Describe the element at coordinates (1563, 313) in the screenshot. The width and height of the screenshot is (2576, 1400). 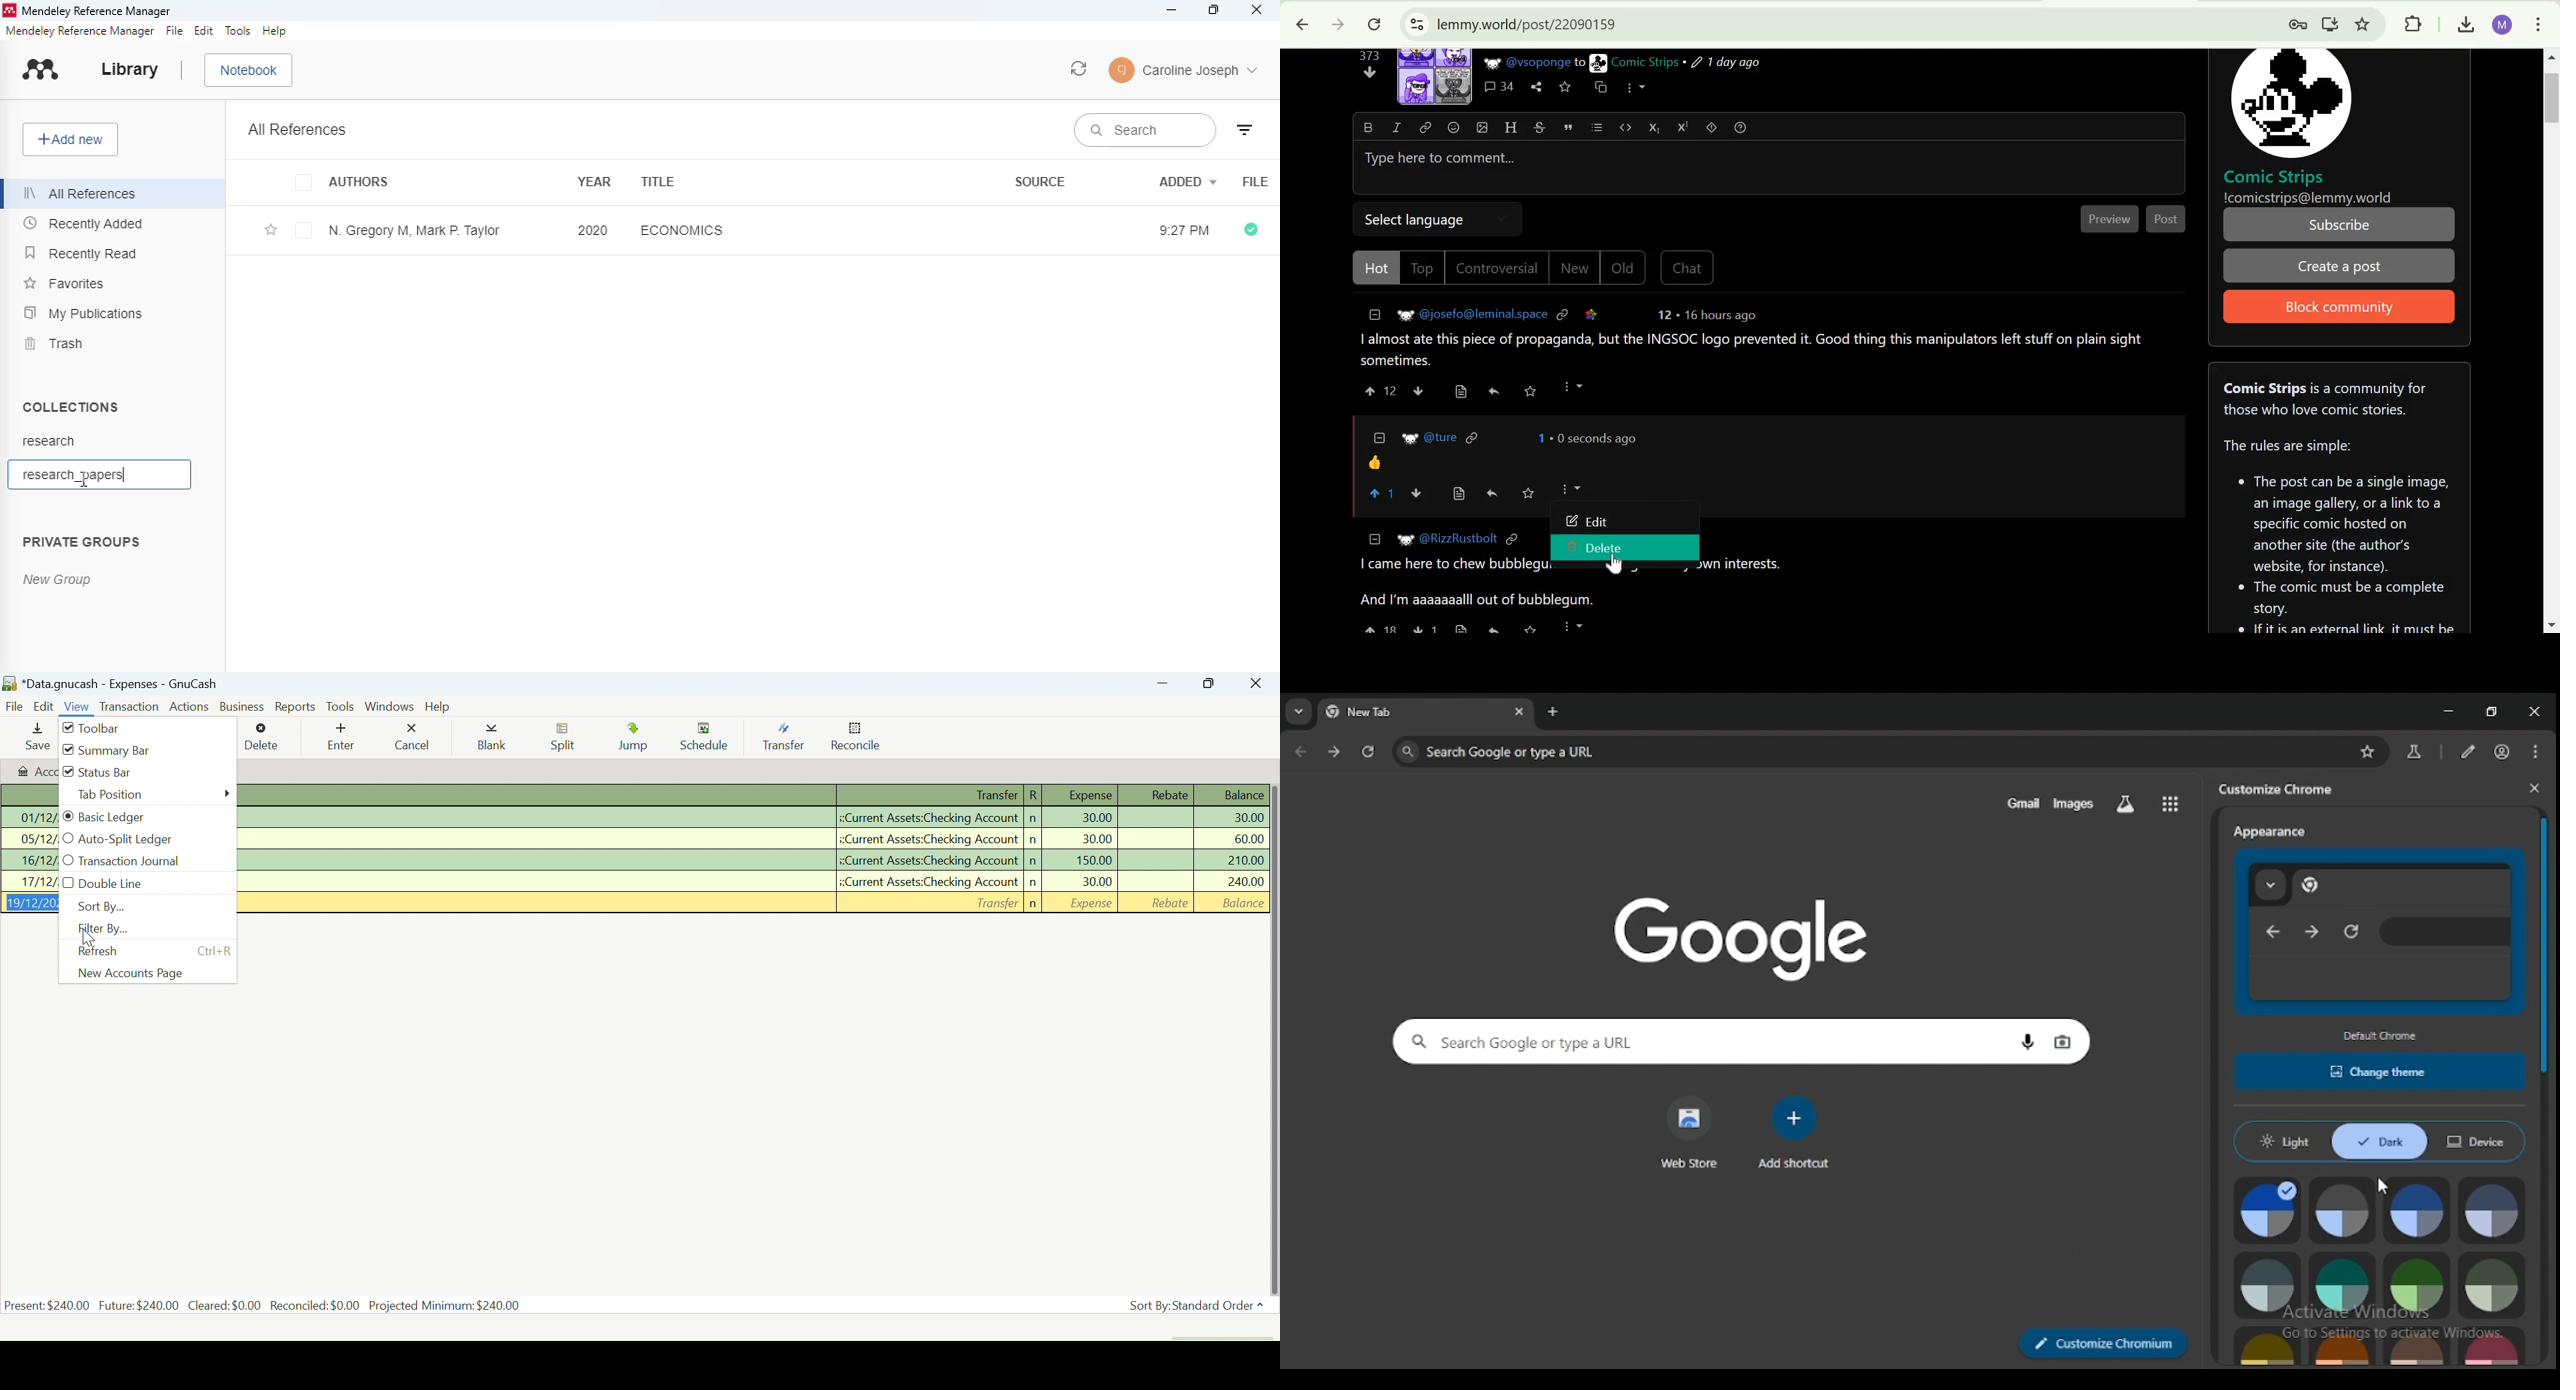
I see `link` at that location.